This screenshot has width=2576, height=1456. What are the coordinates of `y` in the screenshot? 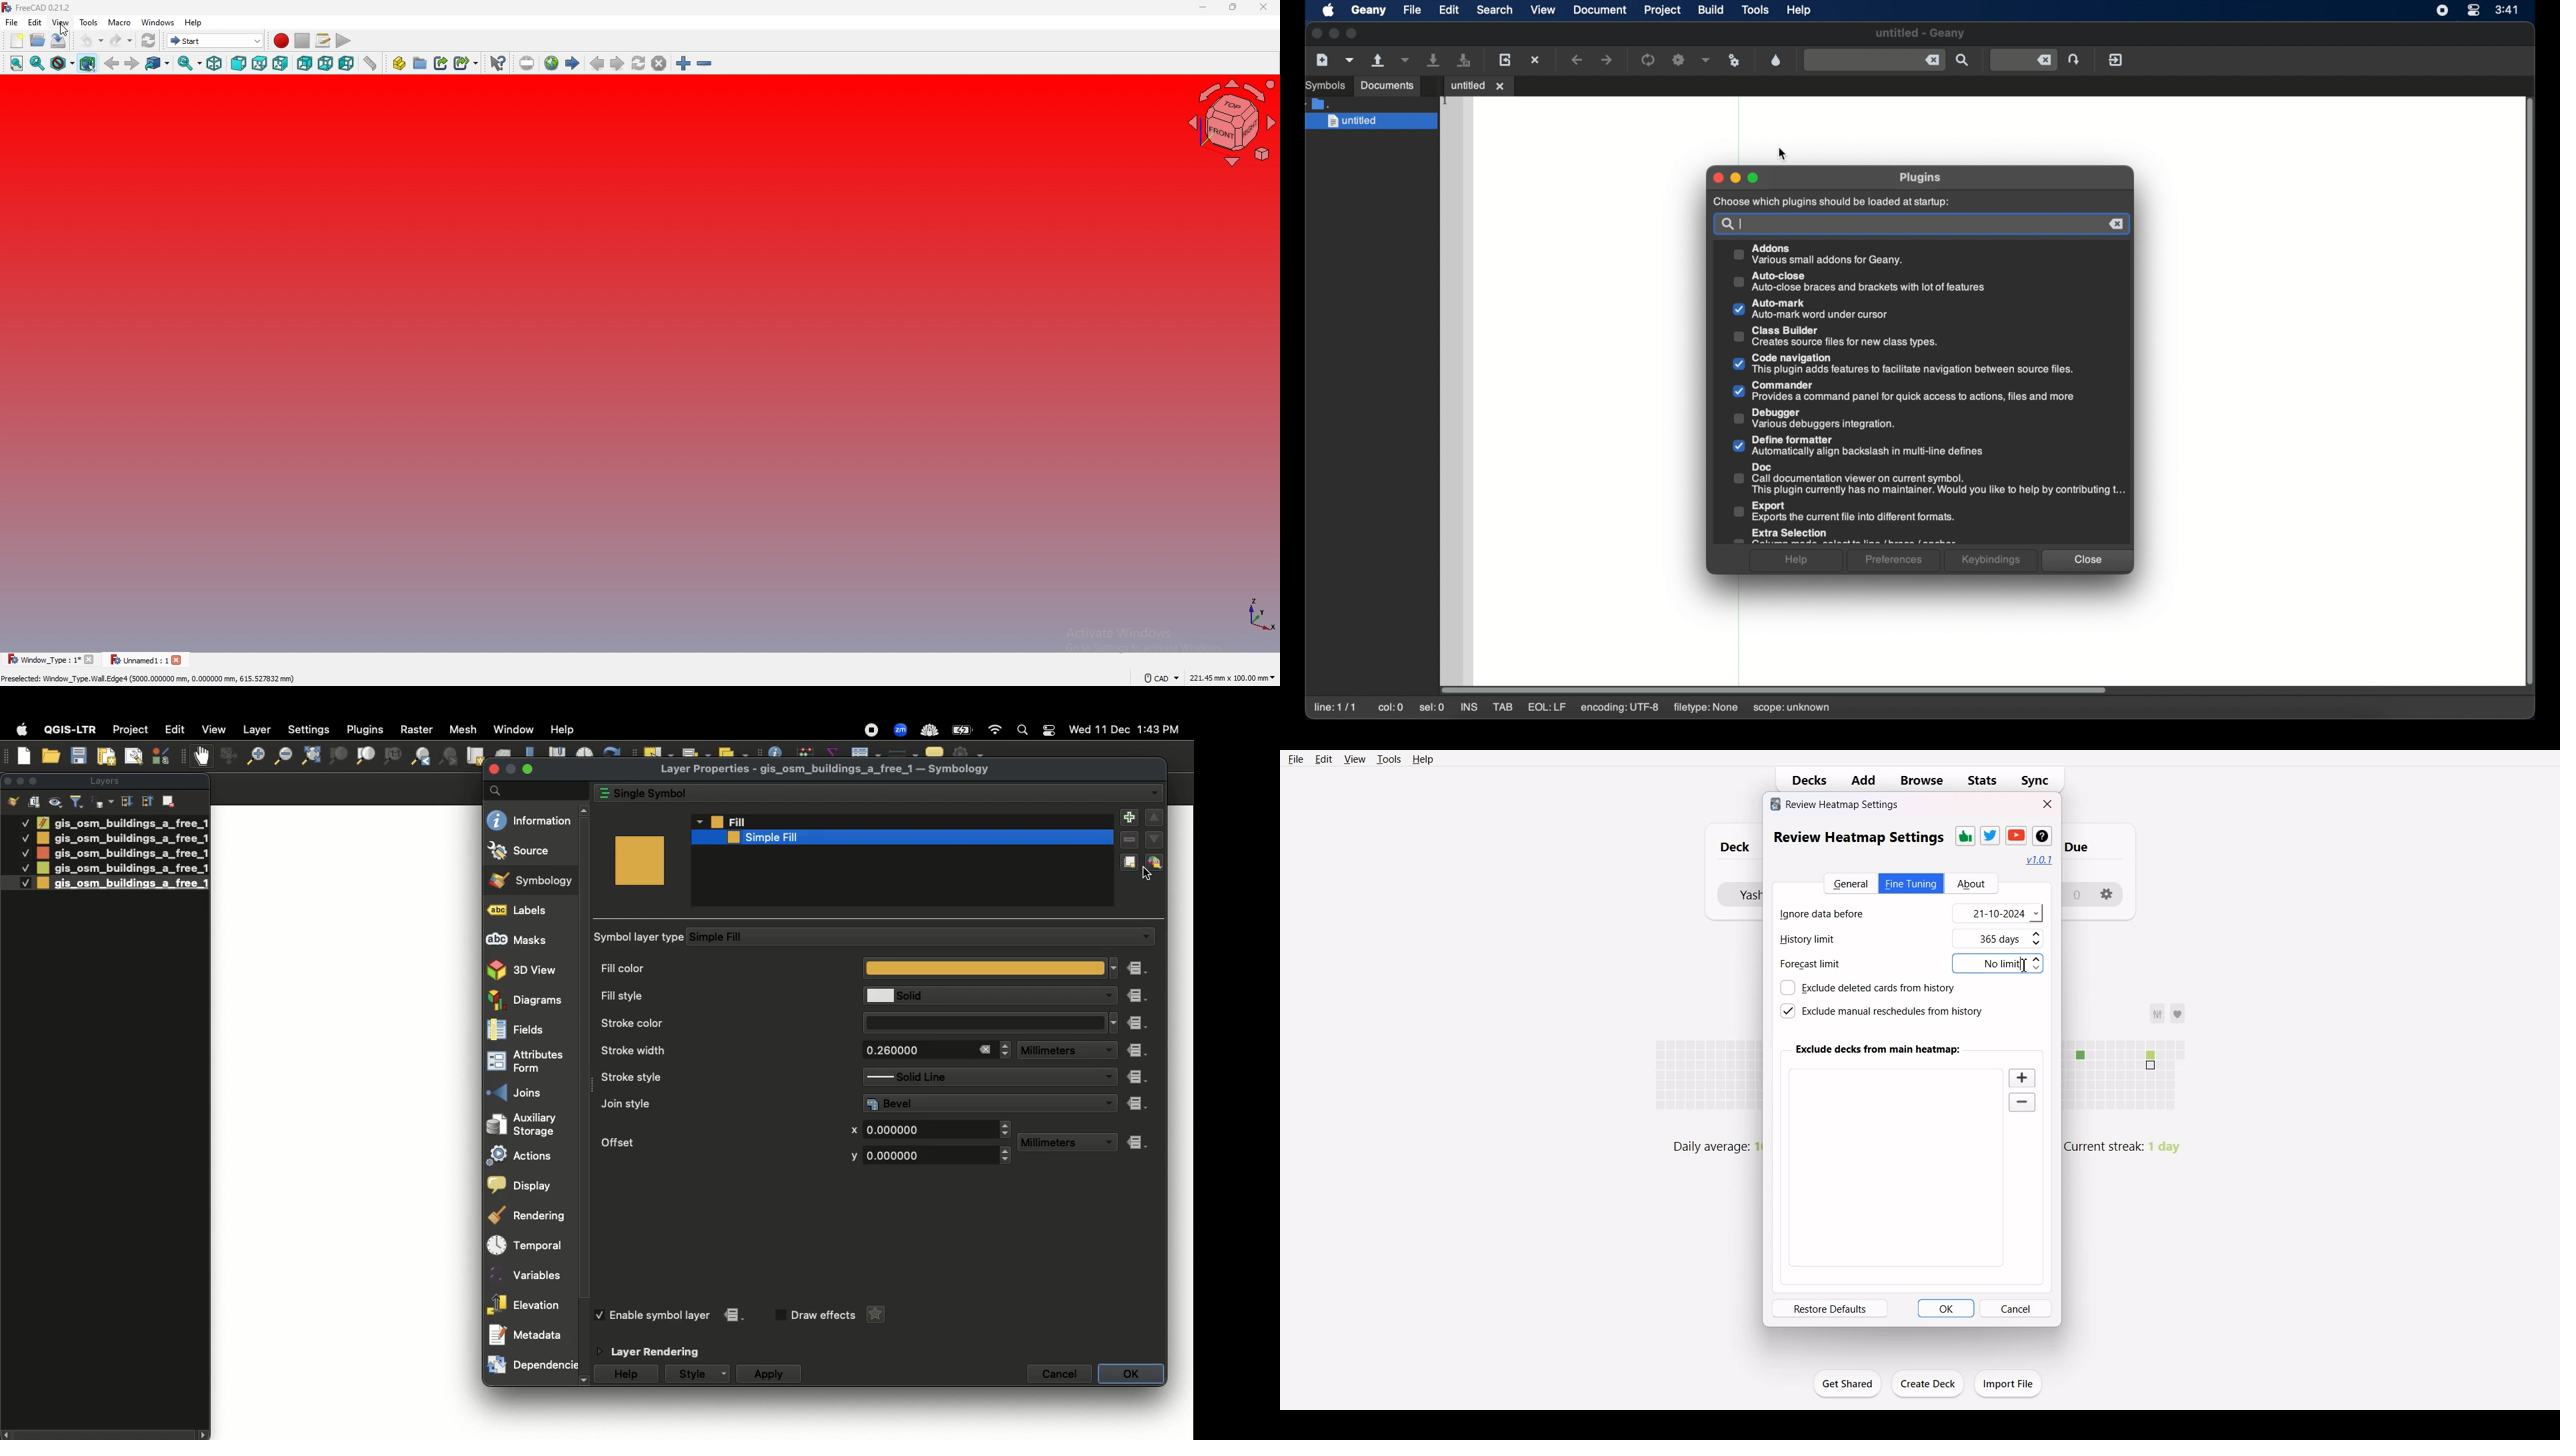 It's located at (852, 1156).